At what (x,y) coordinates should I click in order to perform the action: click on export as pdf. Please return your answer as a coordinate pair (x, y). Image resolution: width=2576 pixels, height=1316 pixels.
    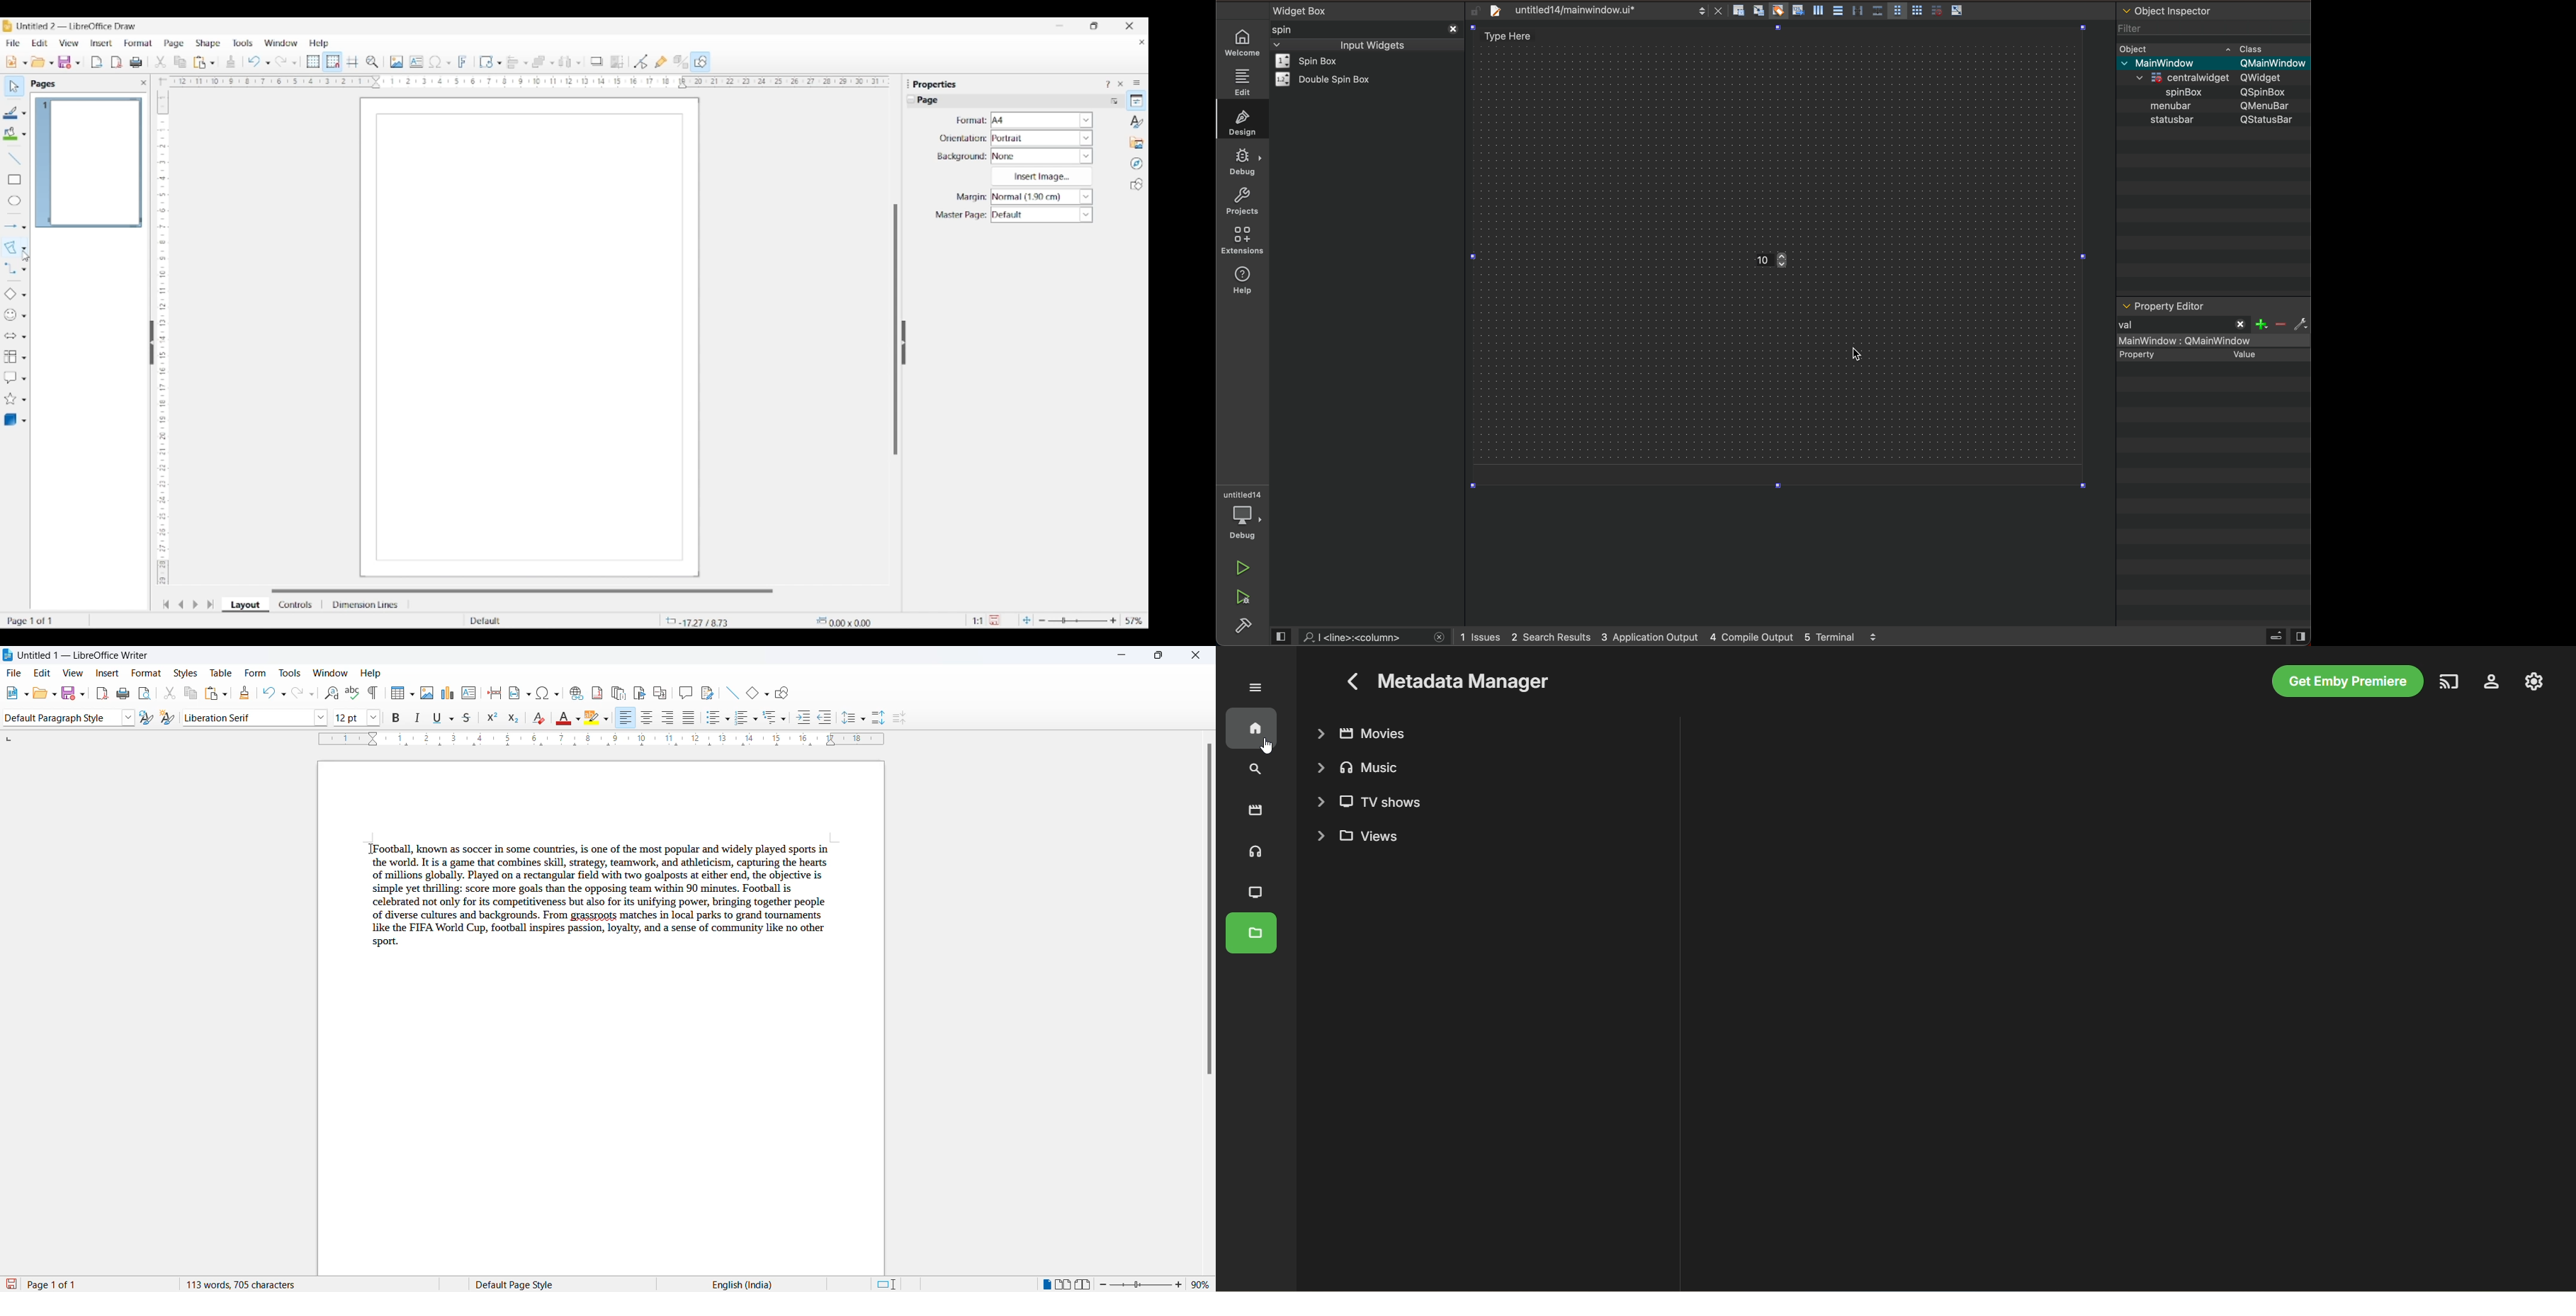
    Looking at the image, I should click on (100, 694).